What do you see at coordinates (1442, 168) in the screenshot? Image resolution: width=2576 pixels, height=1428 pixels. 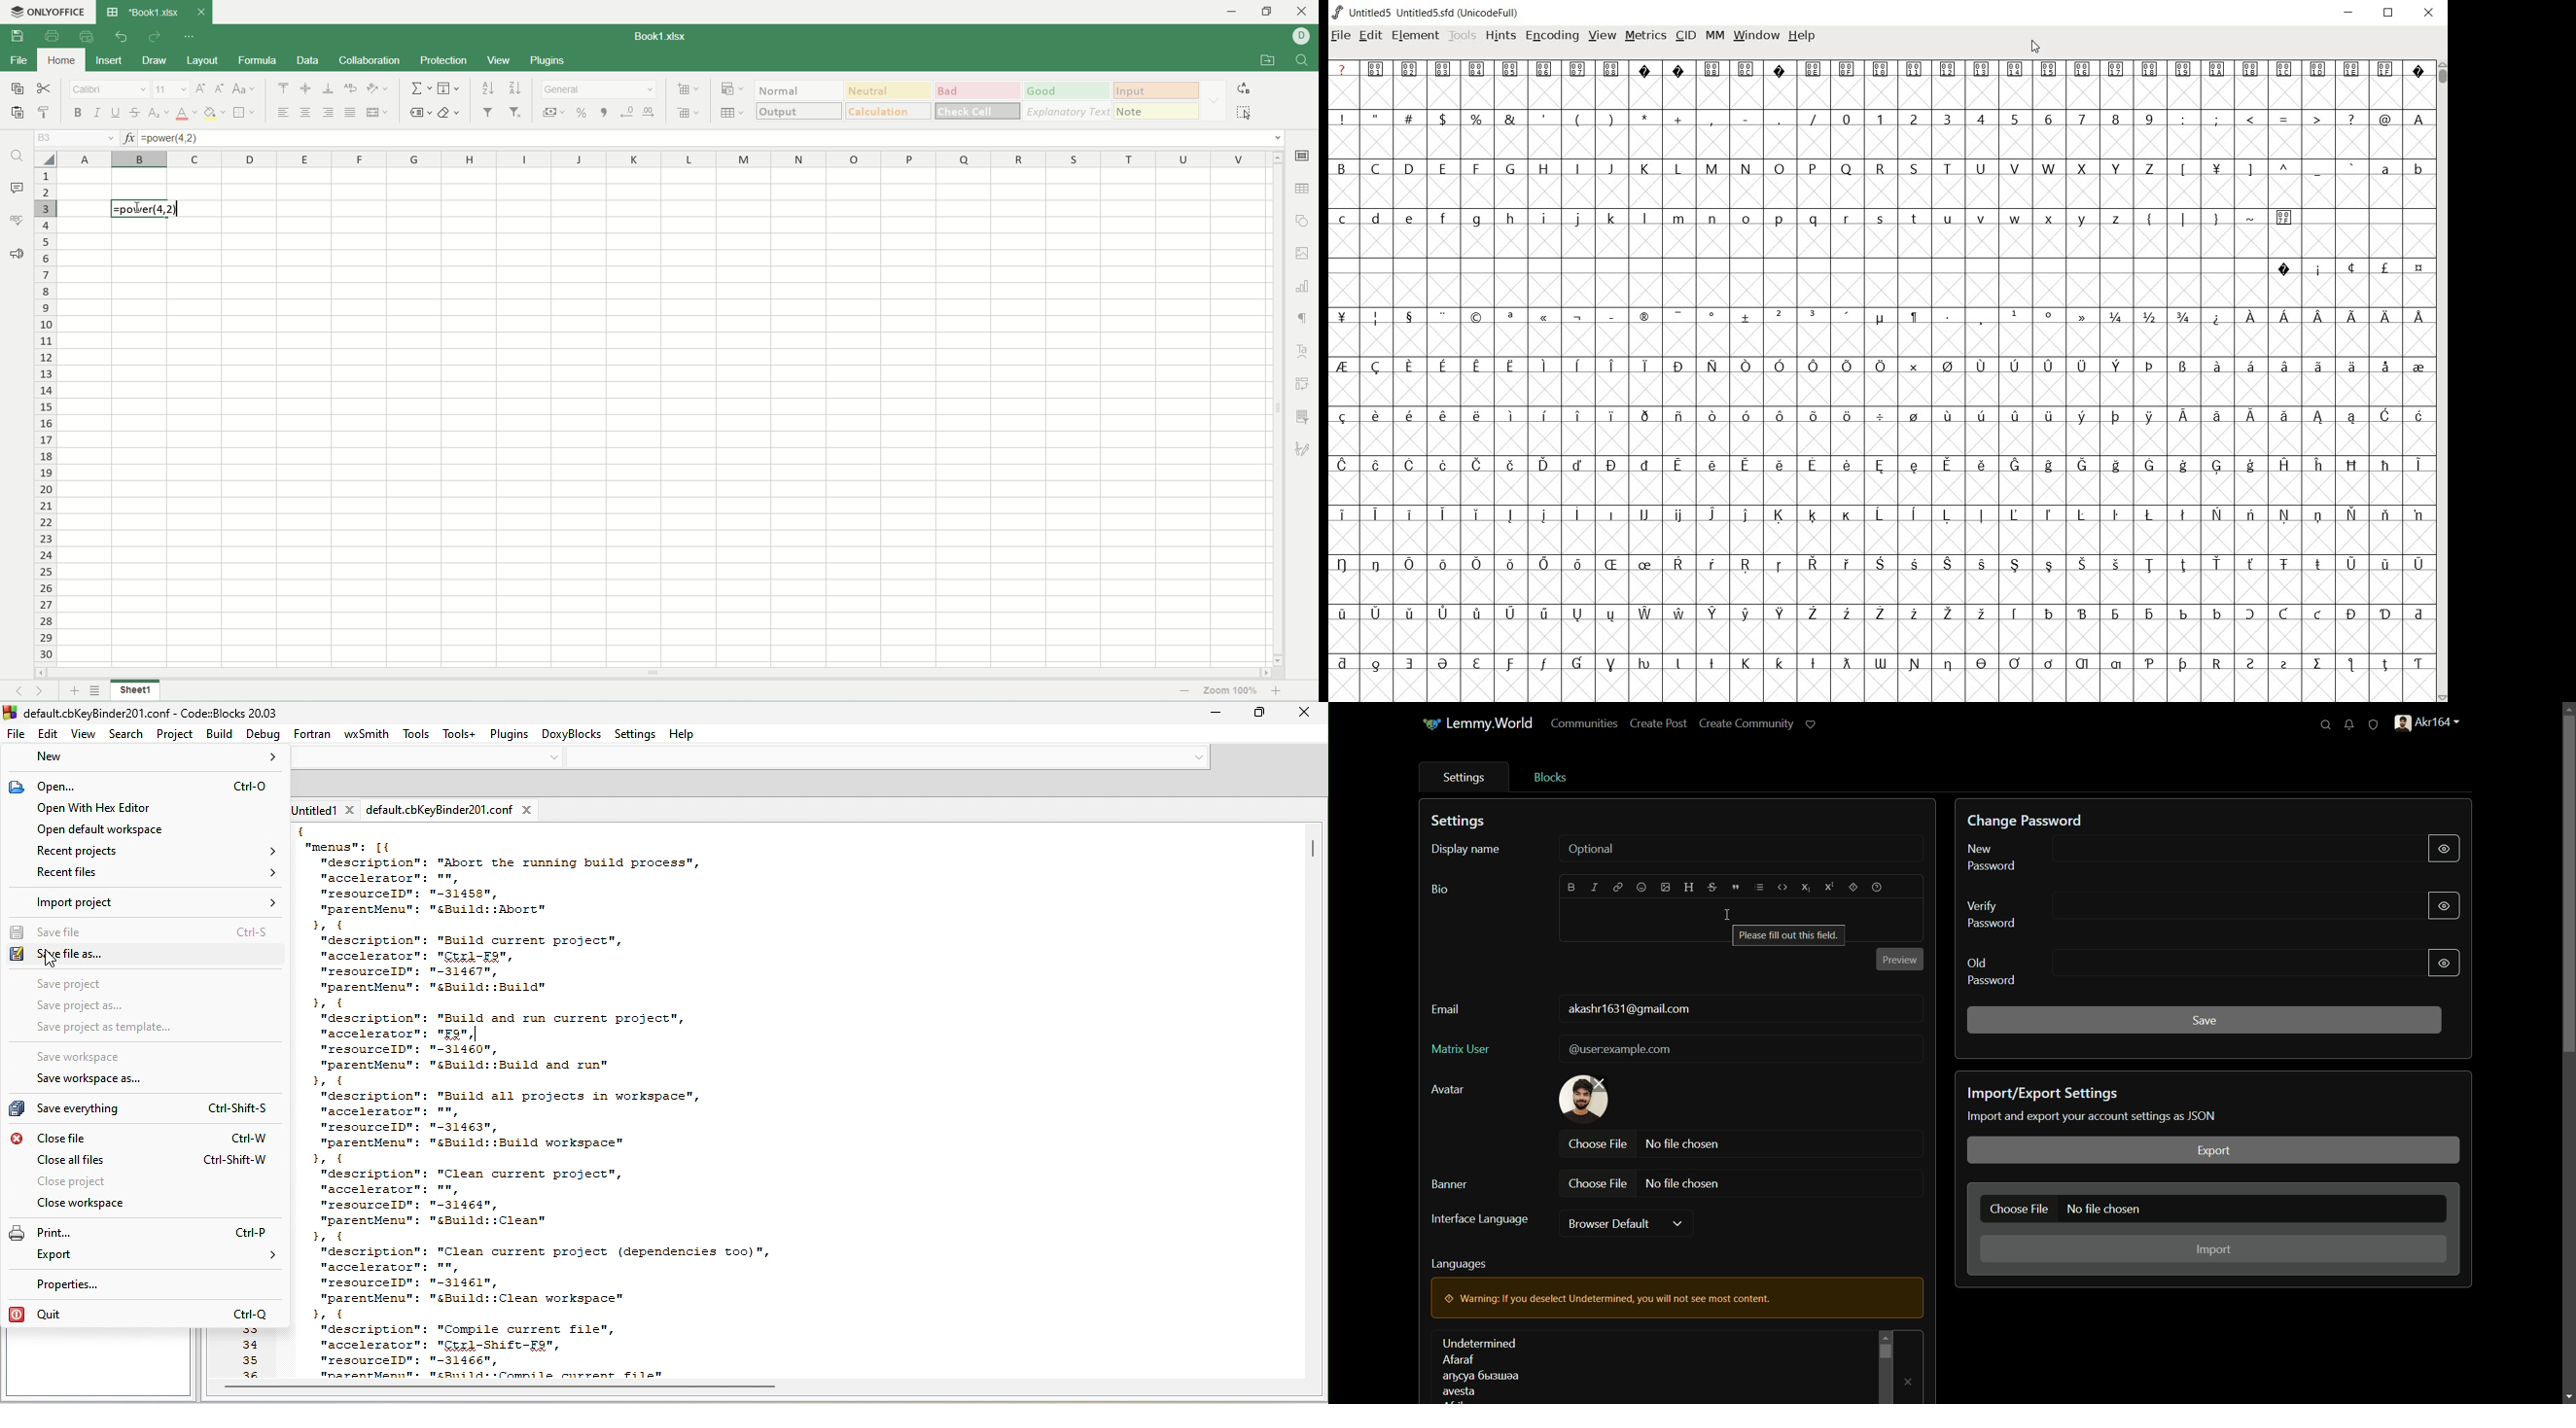 I see `E` at bounding box center [1442, 168].